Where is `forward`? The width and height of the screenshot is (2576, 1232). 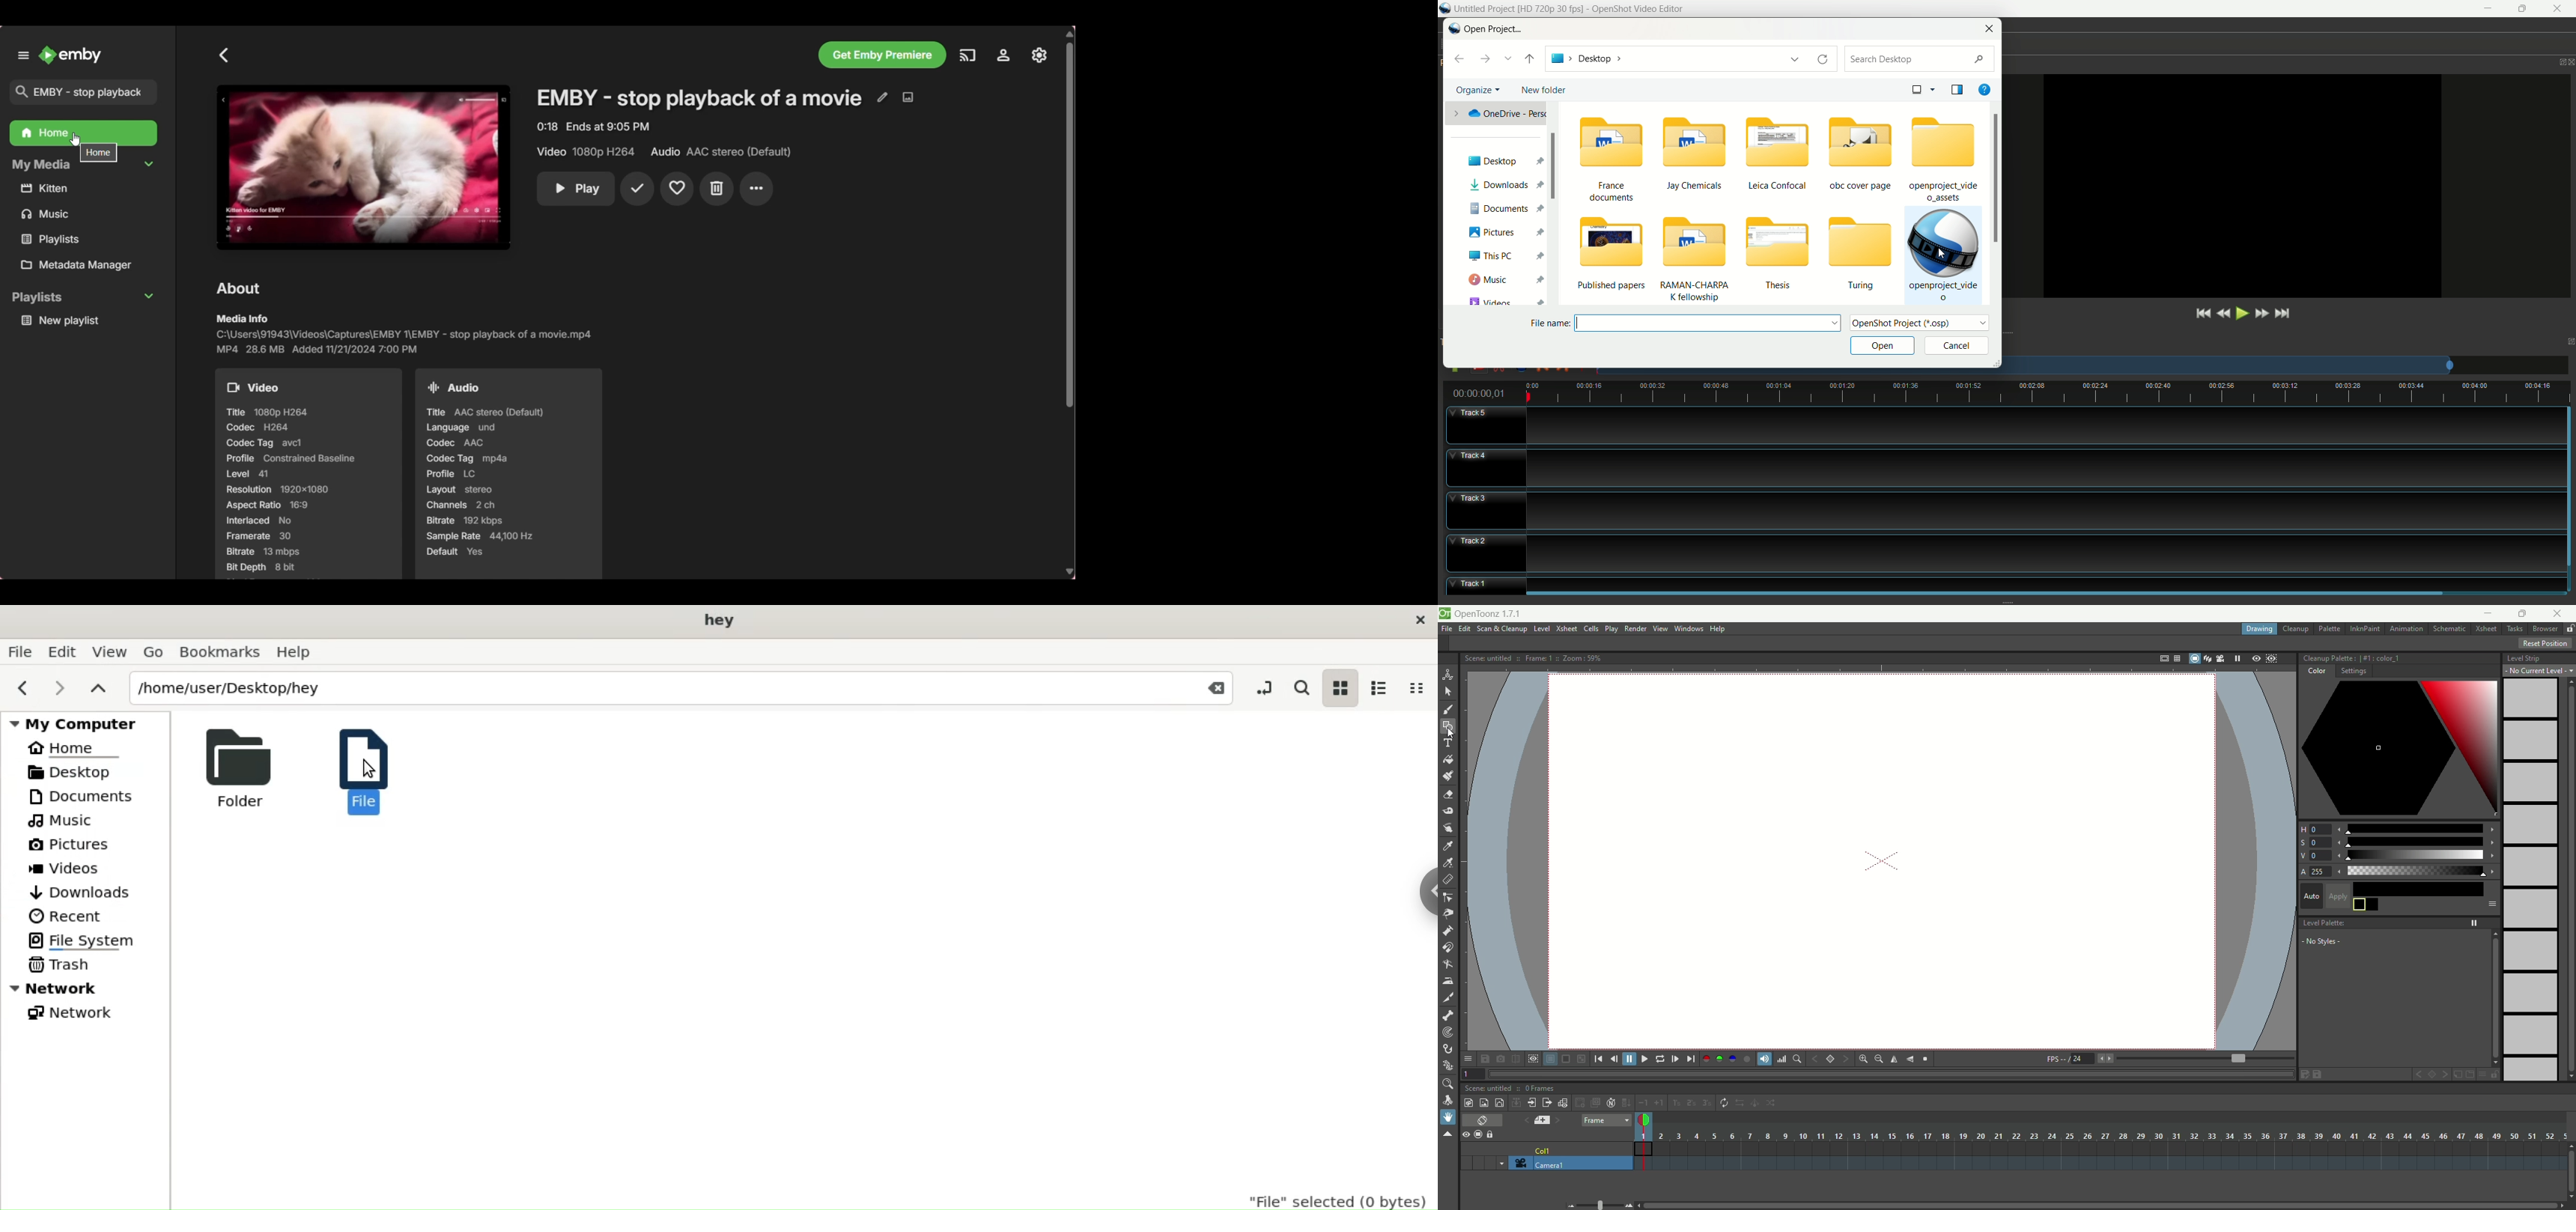 forward is located at coordinates (1486, 59).